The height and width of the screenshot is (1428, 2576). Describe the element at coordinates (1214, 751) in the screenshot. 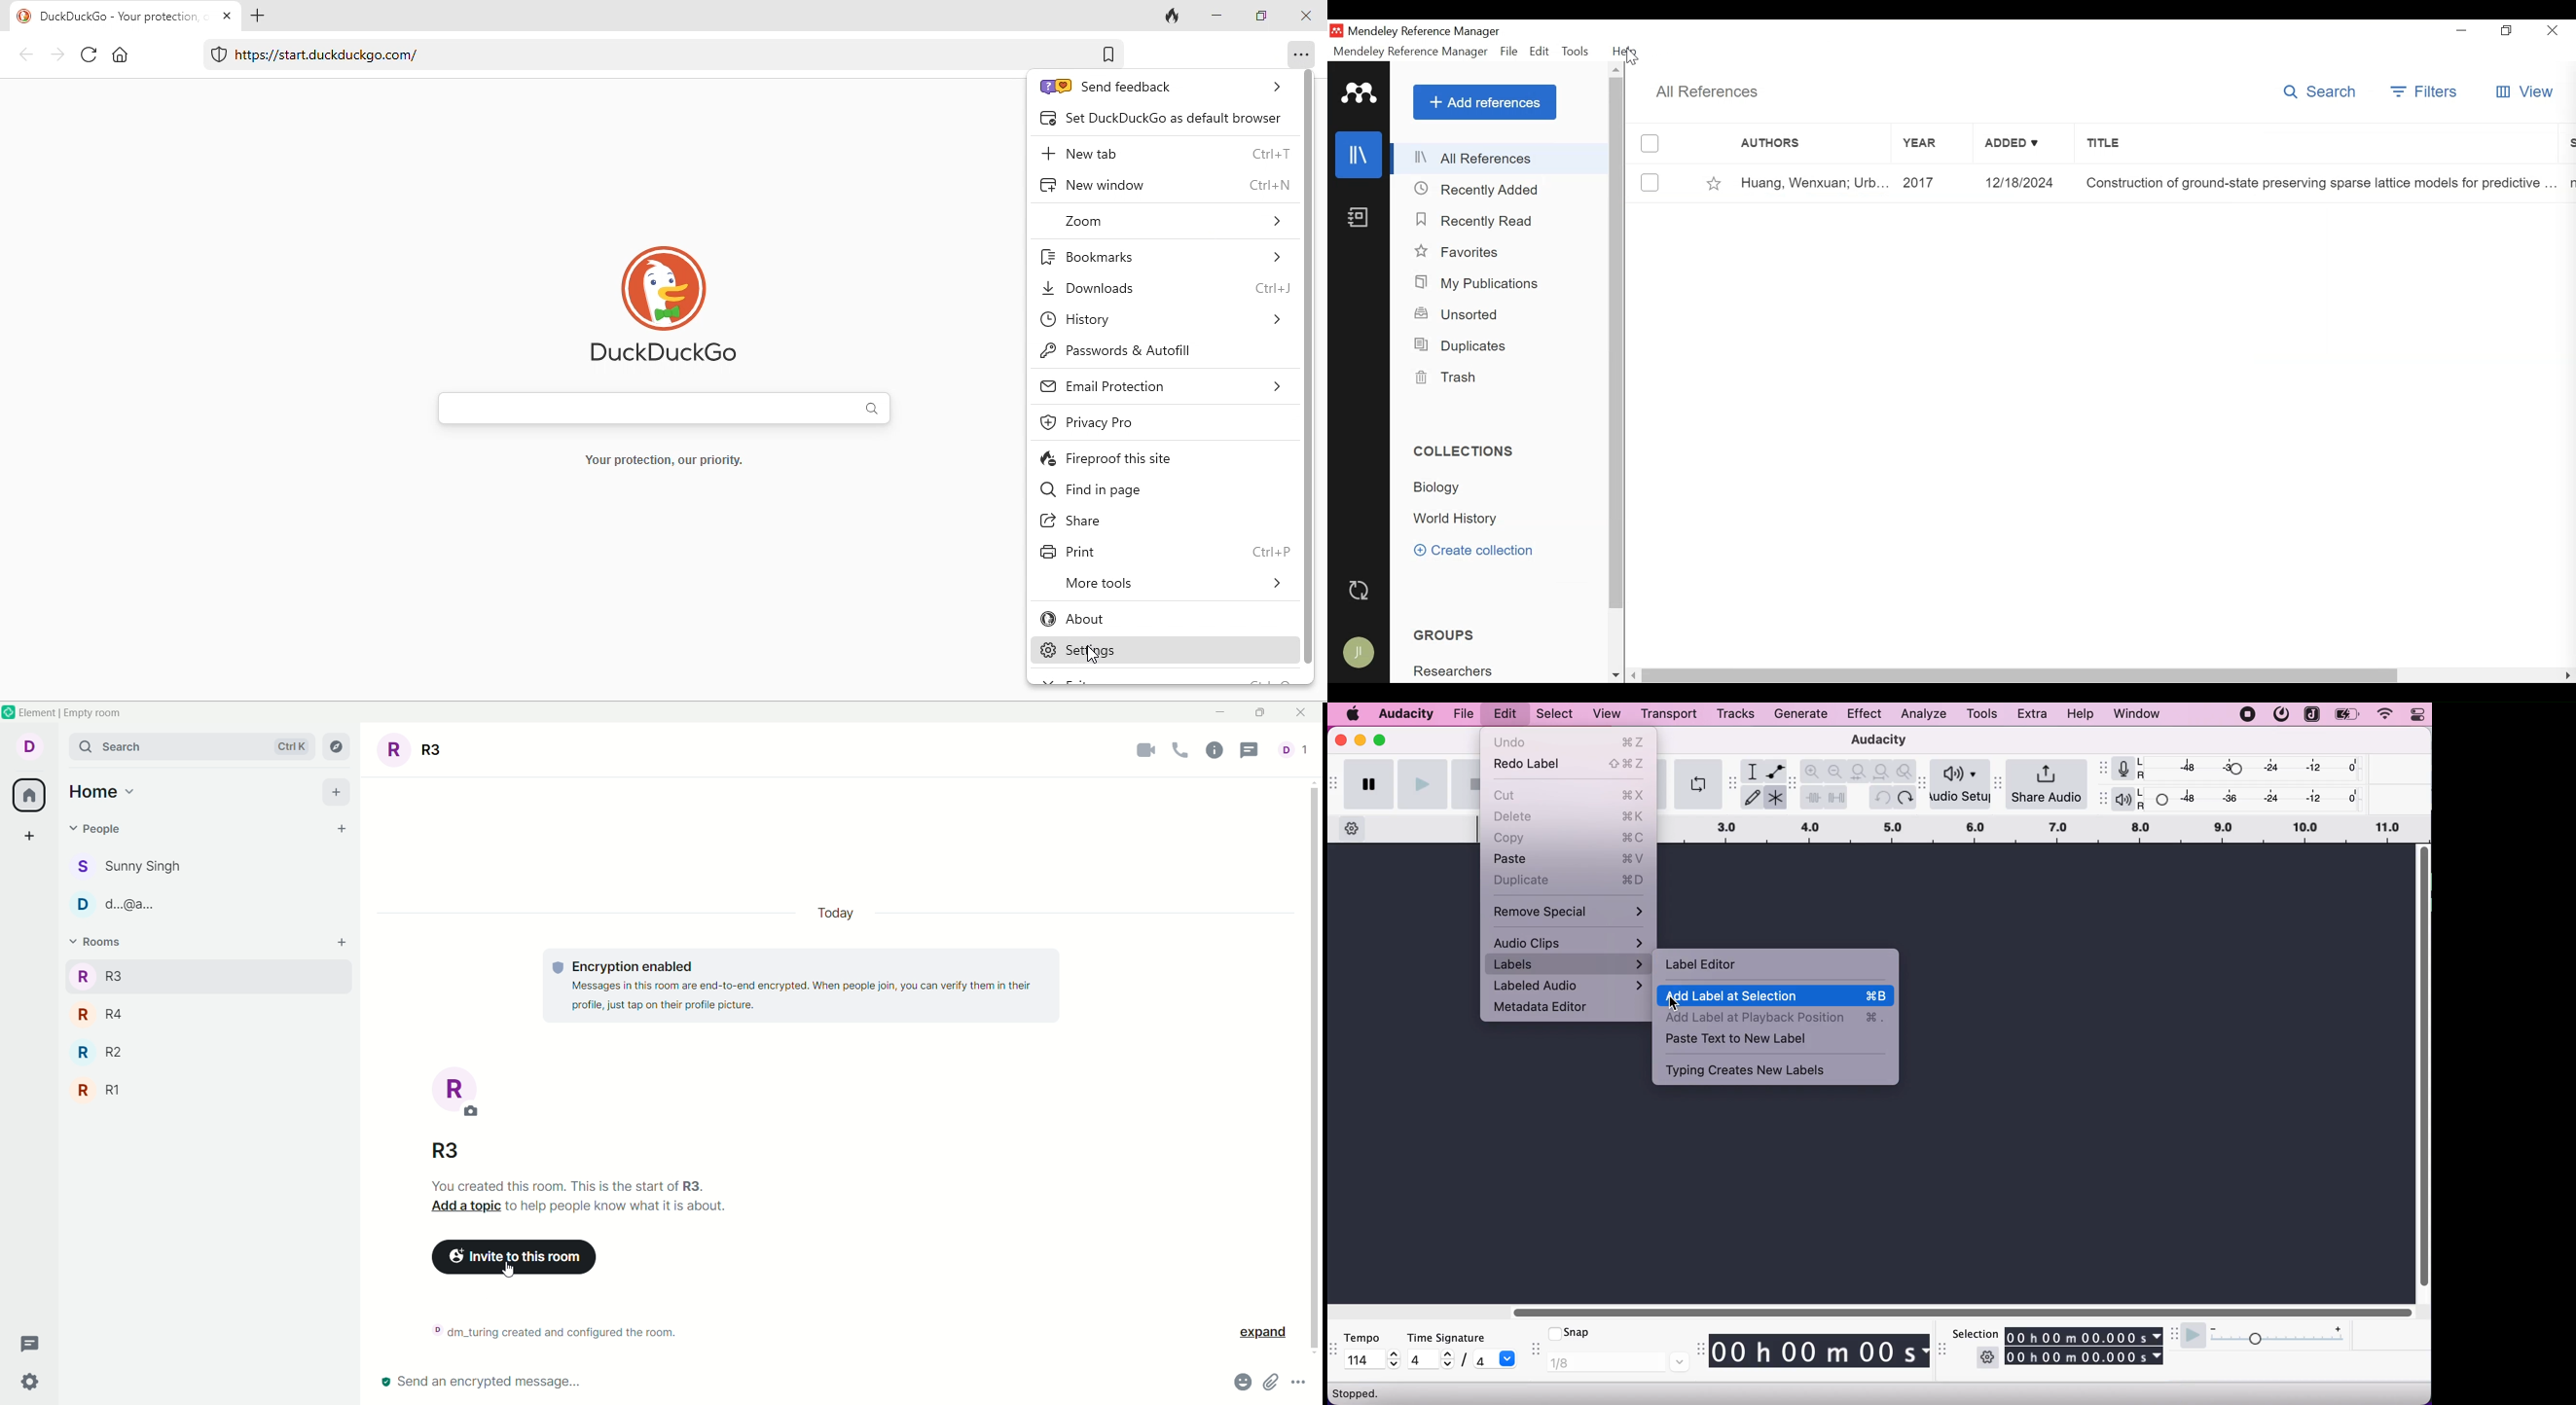

I see `room info` at that location.